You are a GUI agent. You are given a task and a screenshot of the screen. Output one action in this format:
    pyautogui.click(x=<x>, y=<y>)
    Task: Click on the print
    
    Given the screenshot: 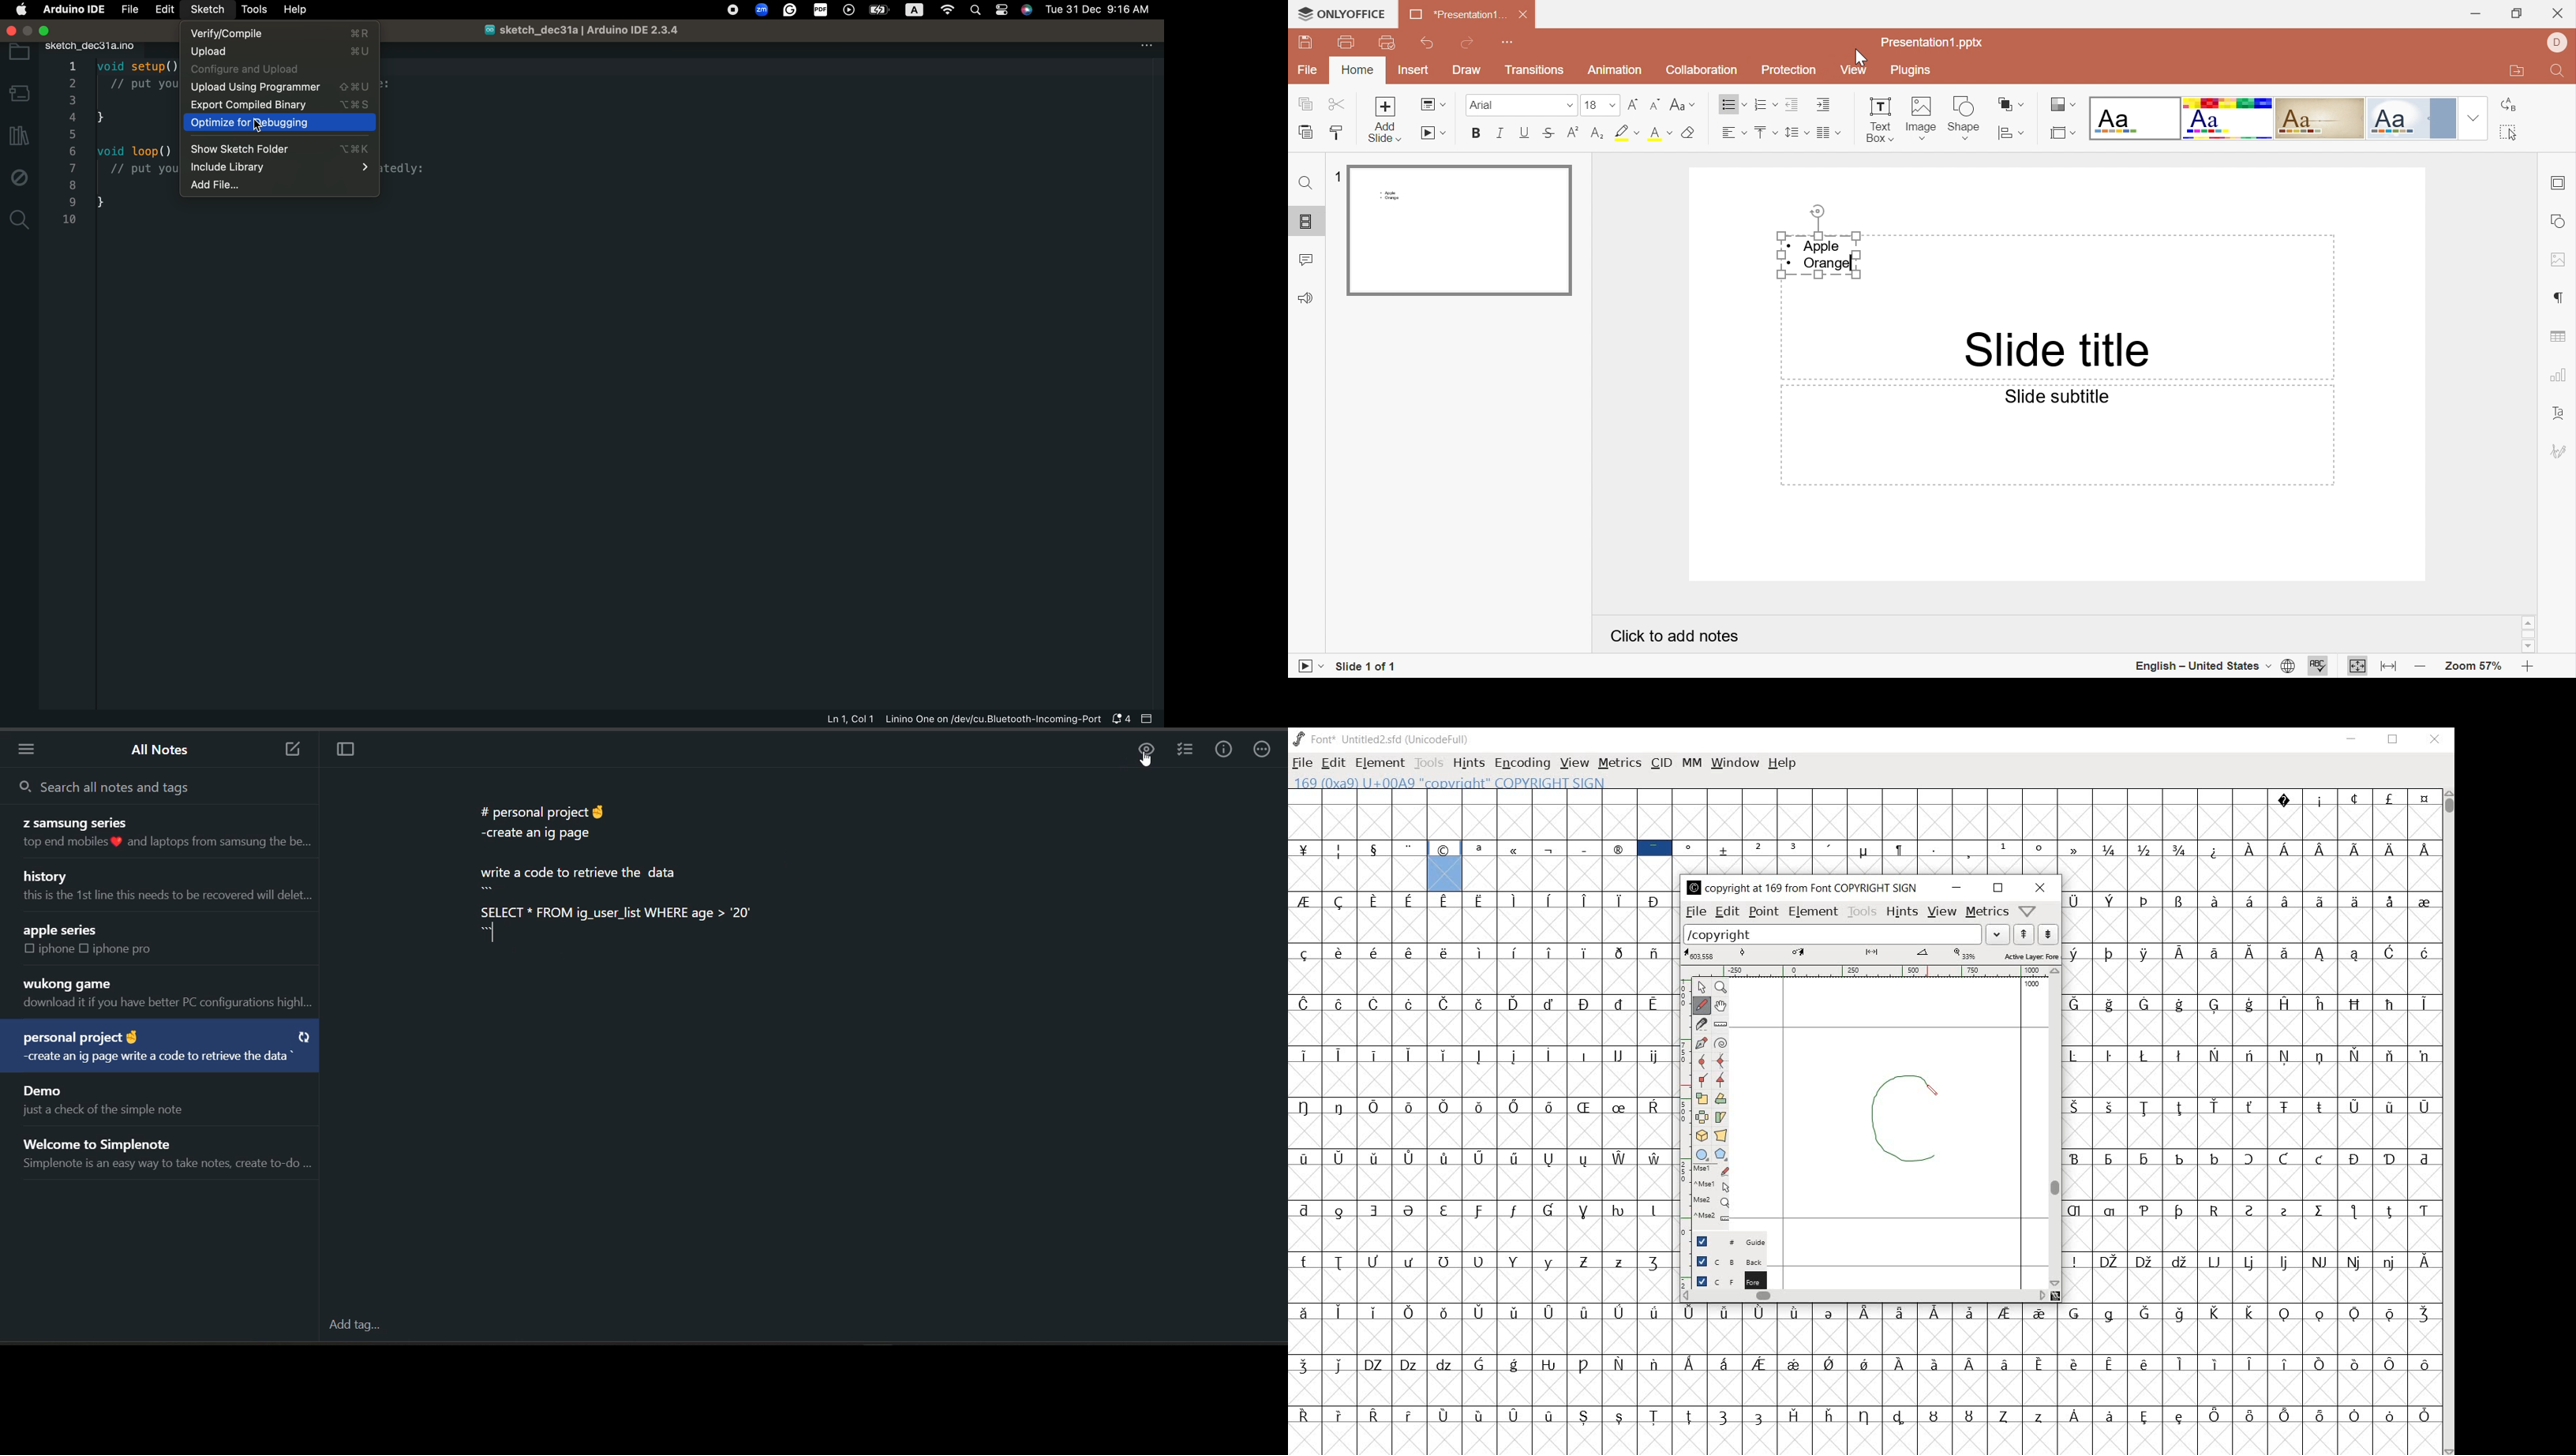 What is the action you would take?
    pyautogui.click(x=1347, y=43)
    